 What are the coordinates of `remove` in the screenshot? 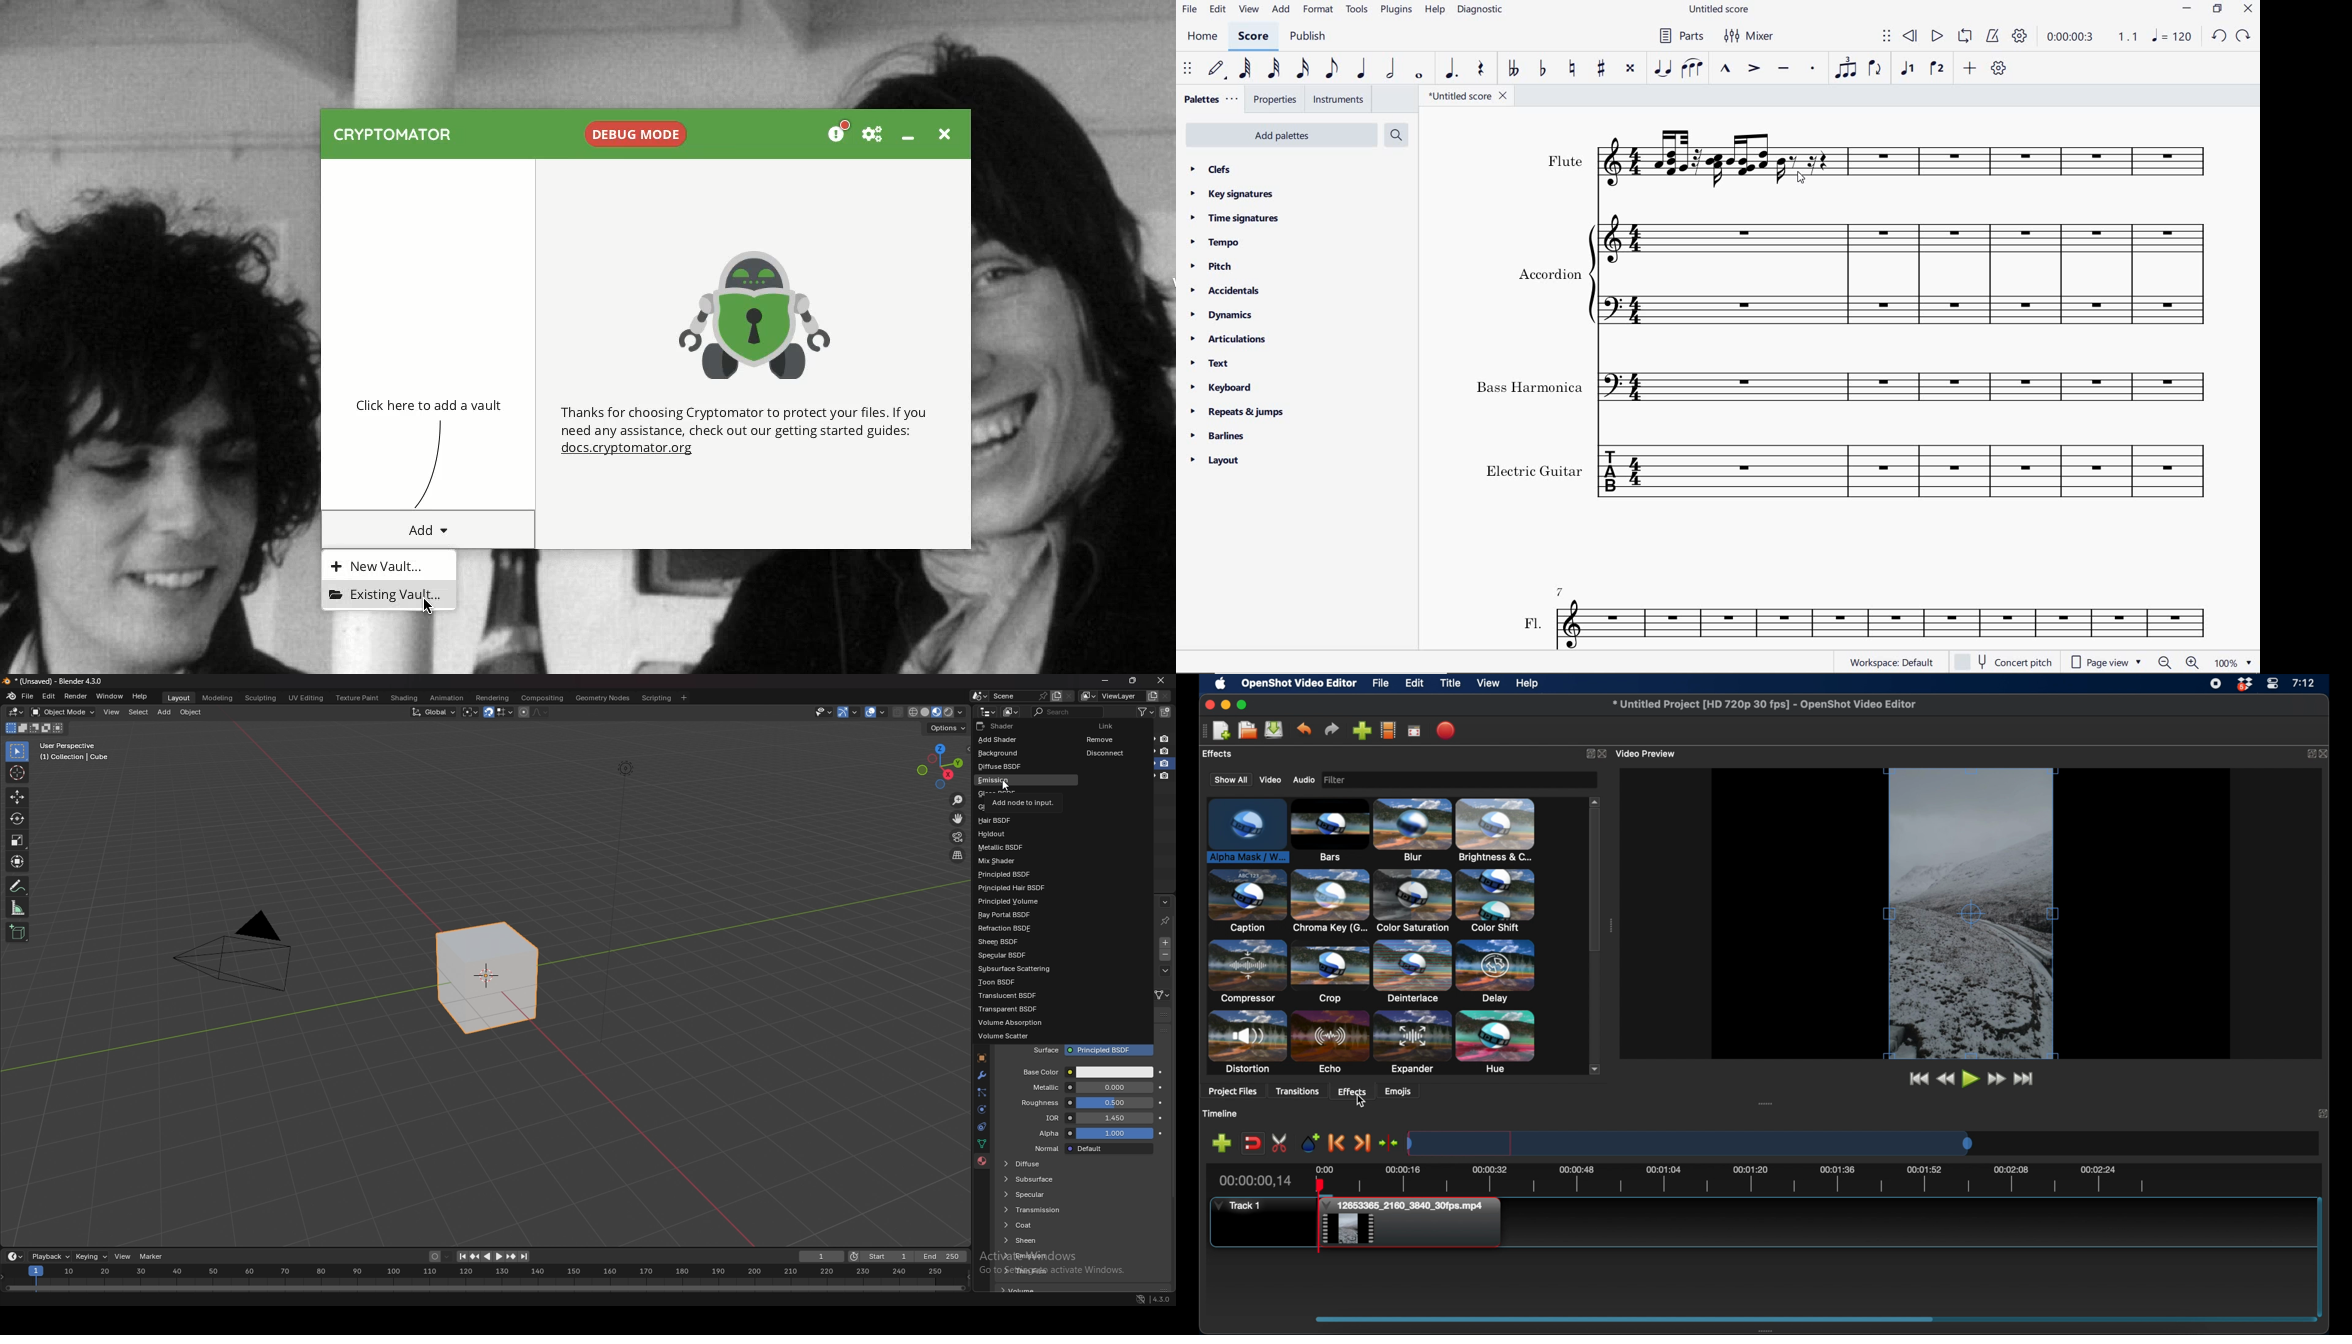 It's located at (1110, 739).